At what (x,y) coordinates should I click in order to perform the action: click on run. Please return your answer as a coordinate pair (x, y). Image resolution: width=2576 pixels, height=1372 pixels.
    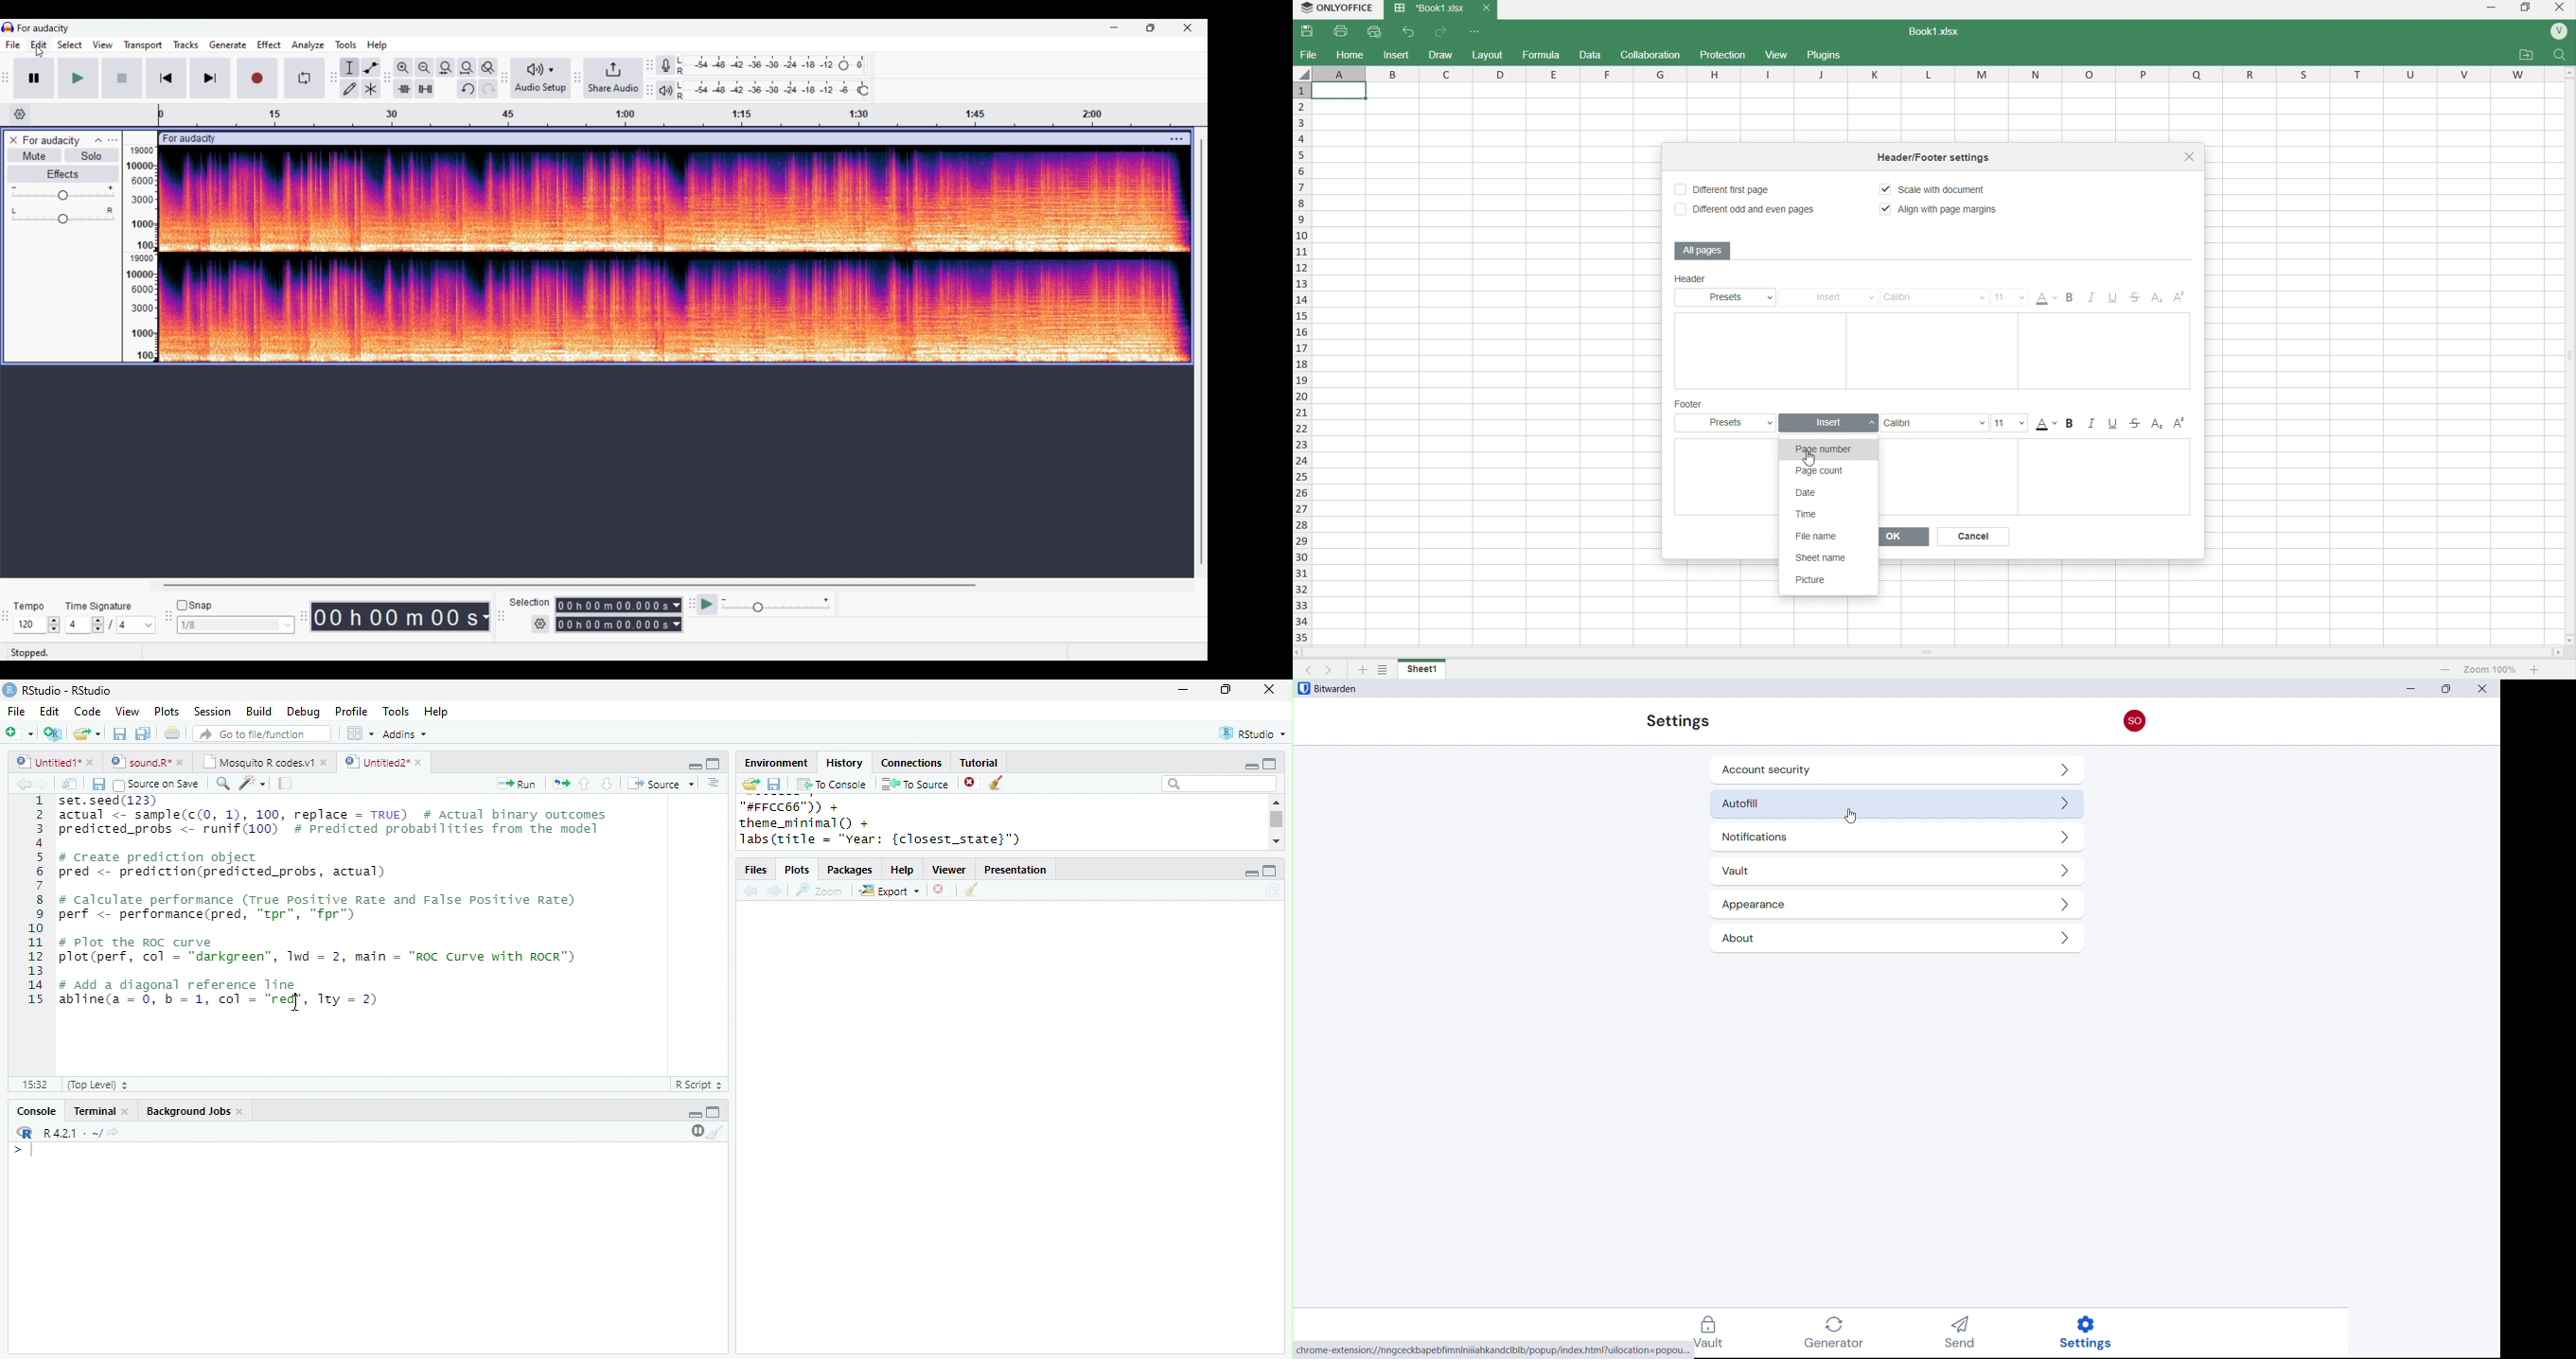
    Looking at the image, I should click on (516, 784).